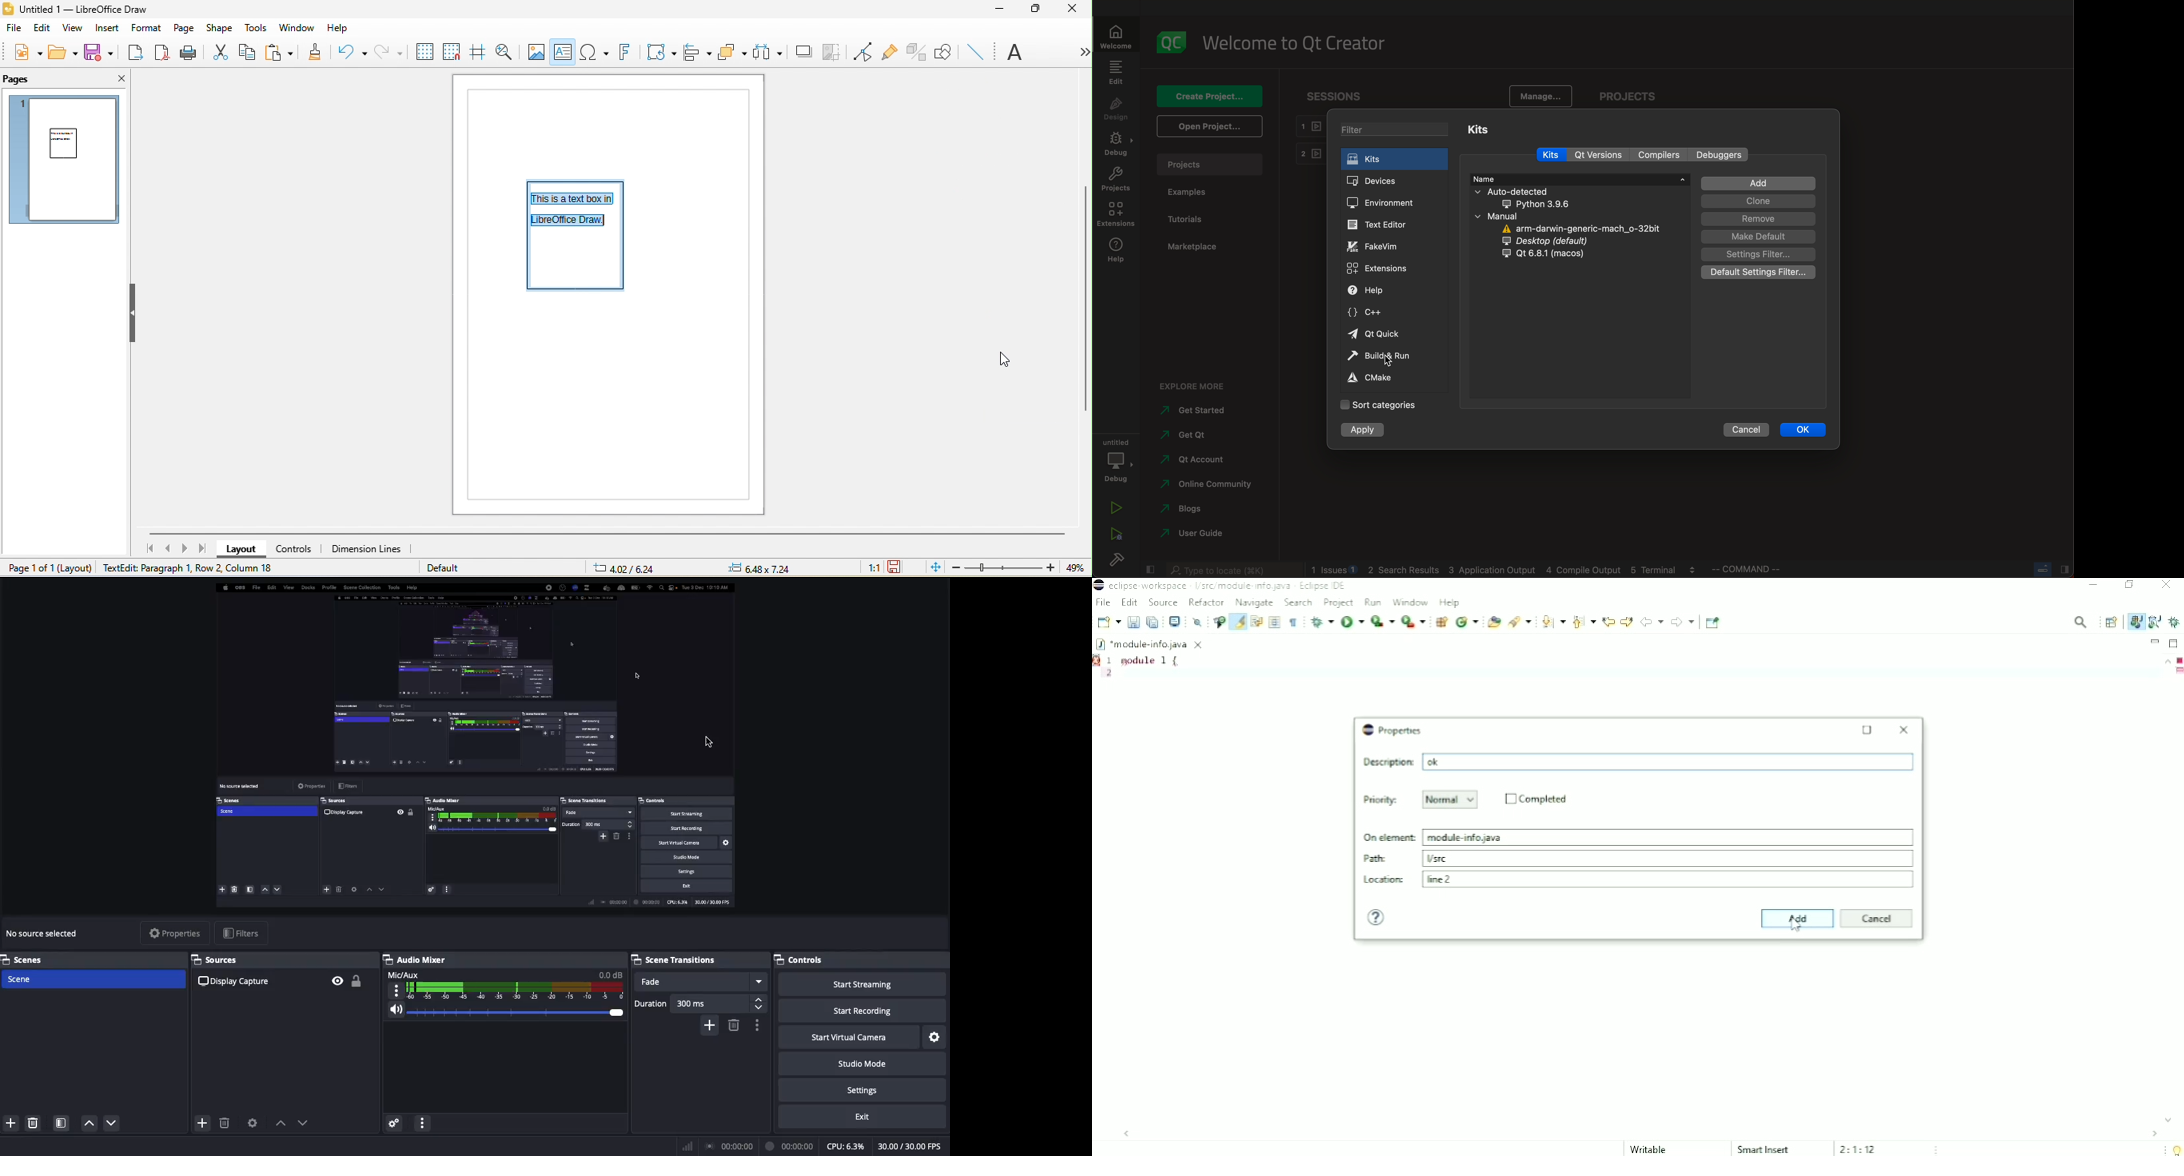 The width and height of the screenshot is (2184, 1176). Describe the element at coordinates (337, 980) in the screenshot. I see `Visible` at that location.